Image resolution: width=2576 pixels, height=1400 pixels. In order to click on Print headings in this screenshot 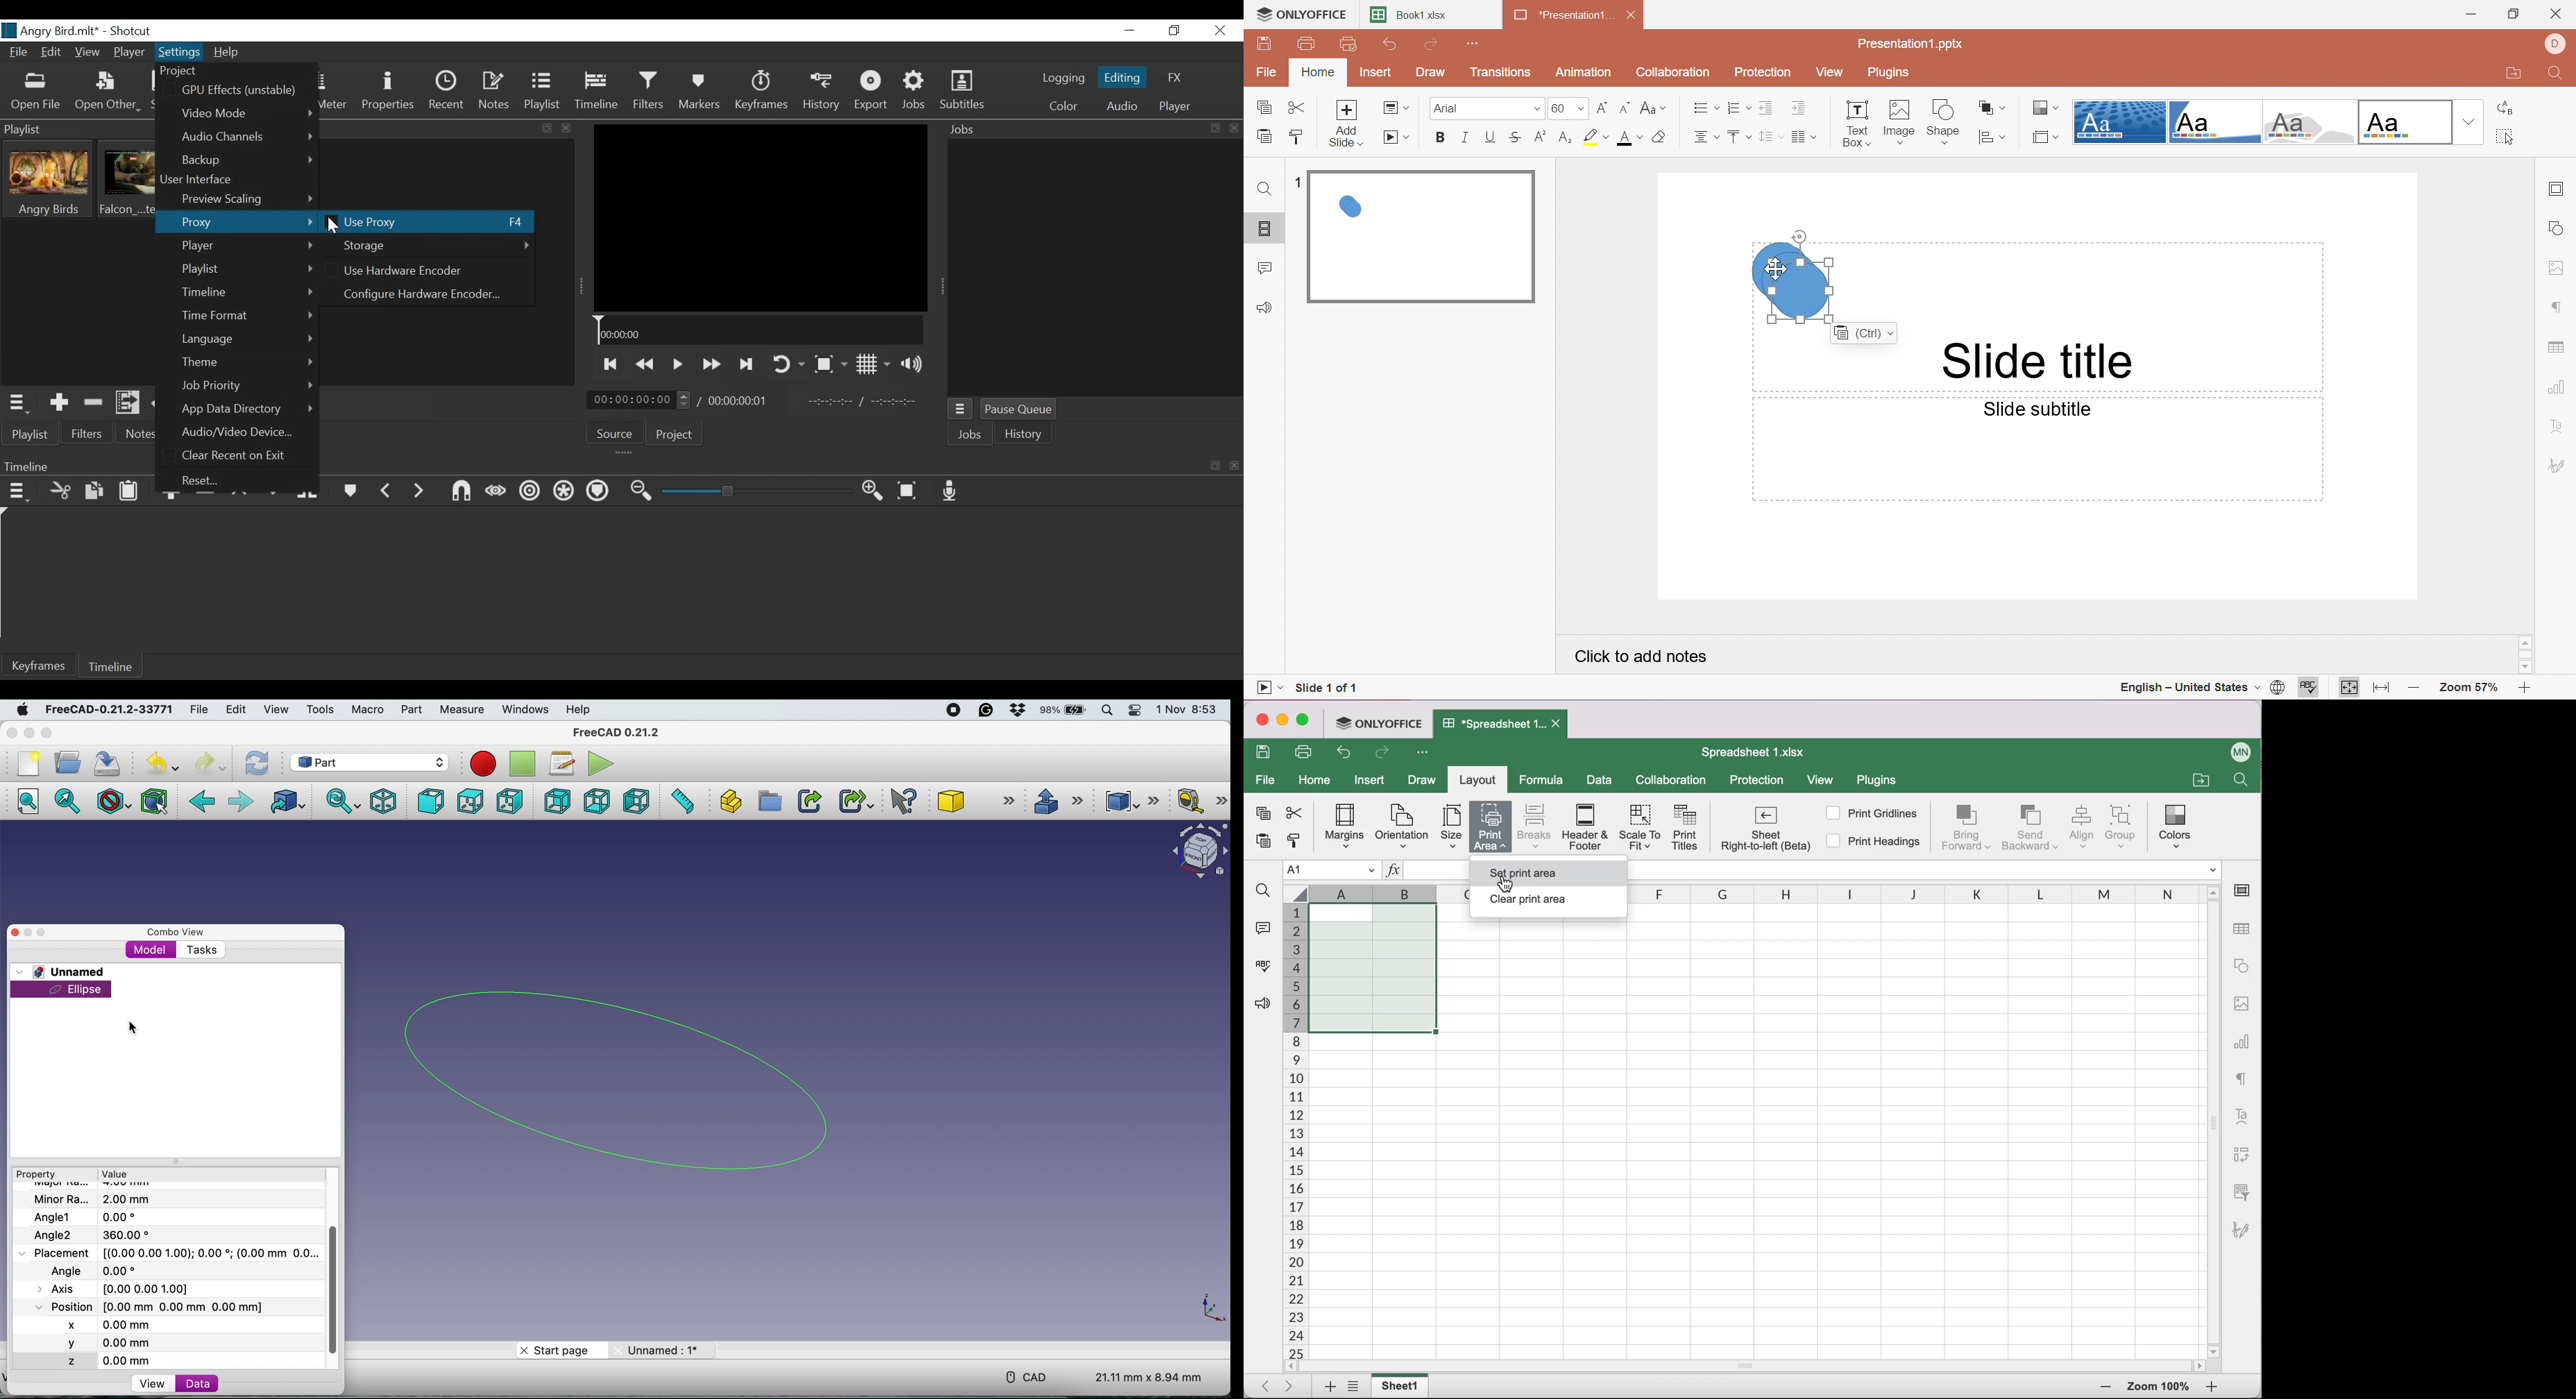, I will do `click(1875, 843)`.